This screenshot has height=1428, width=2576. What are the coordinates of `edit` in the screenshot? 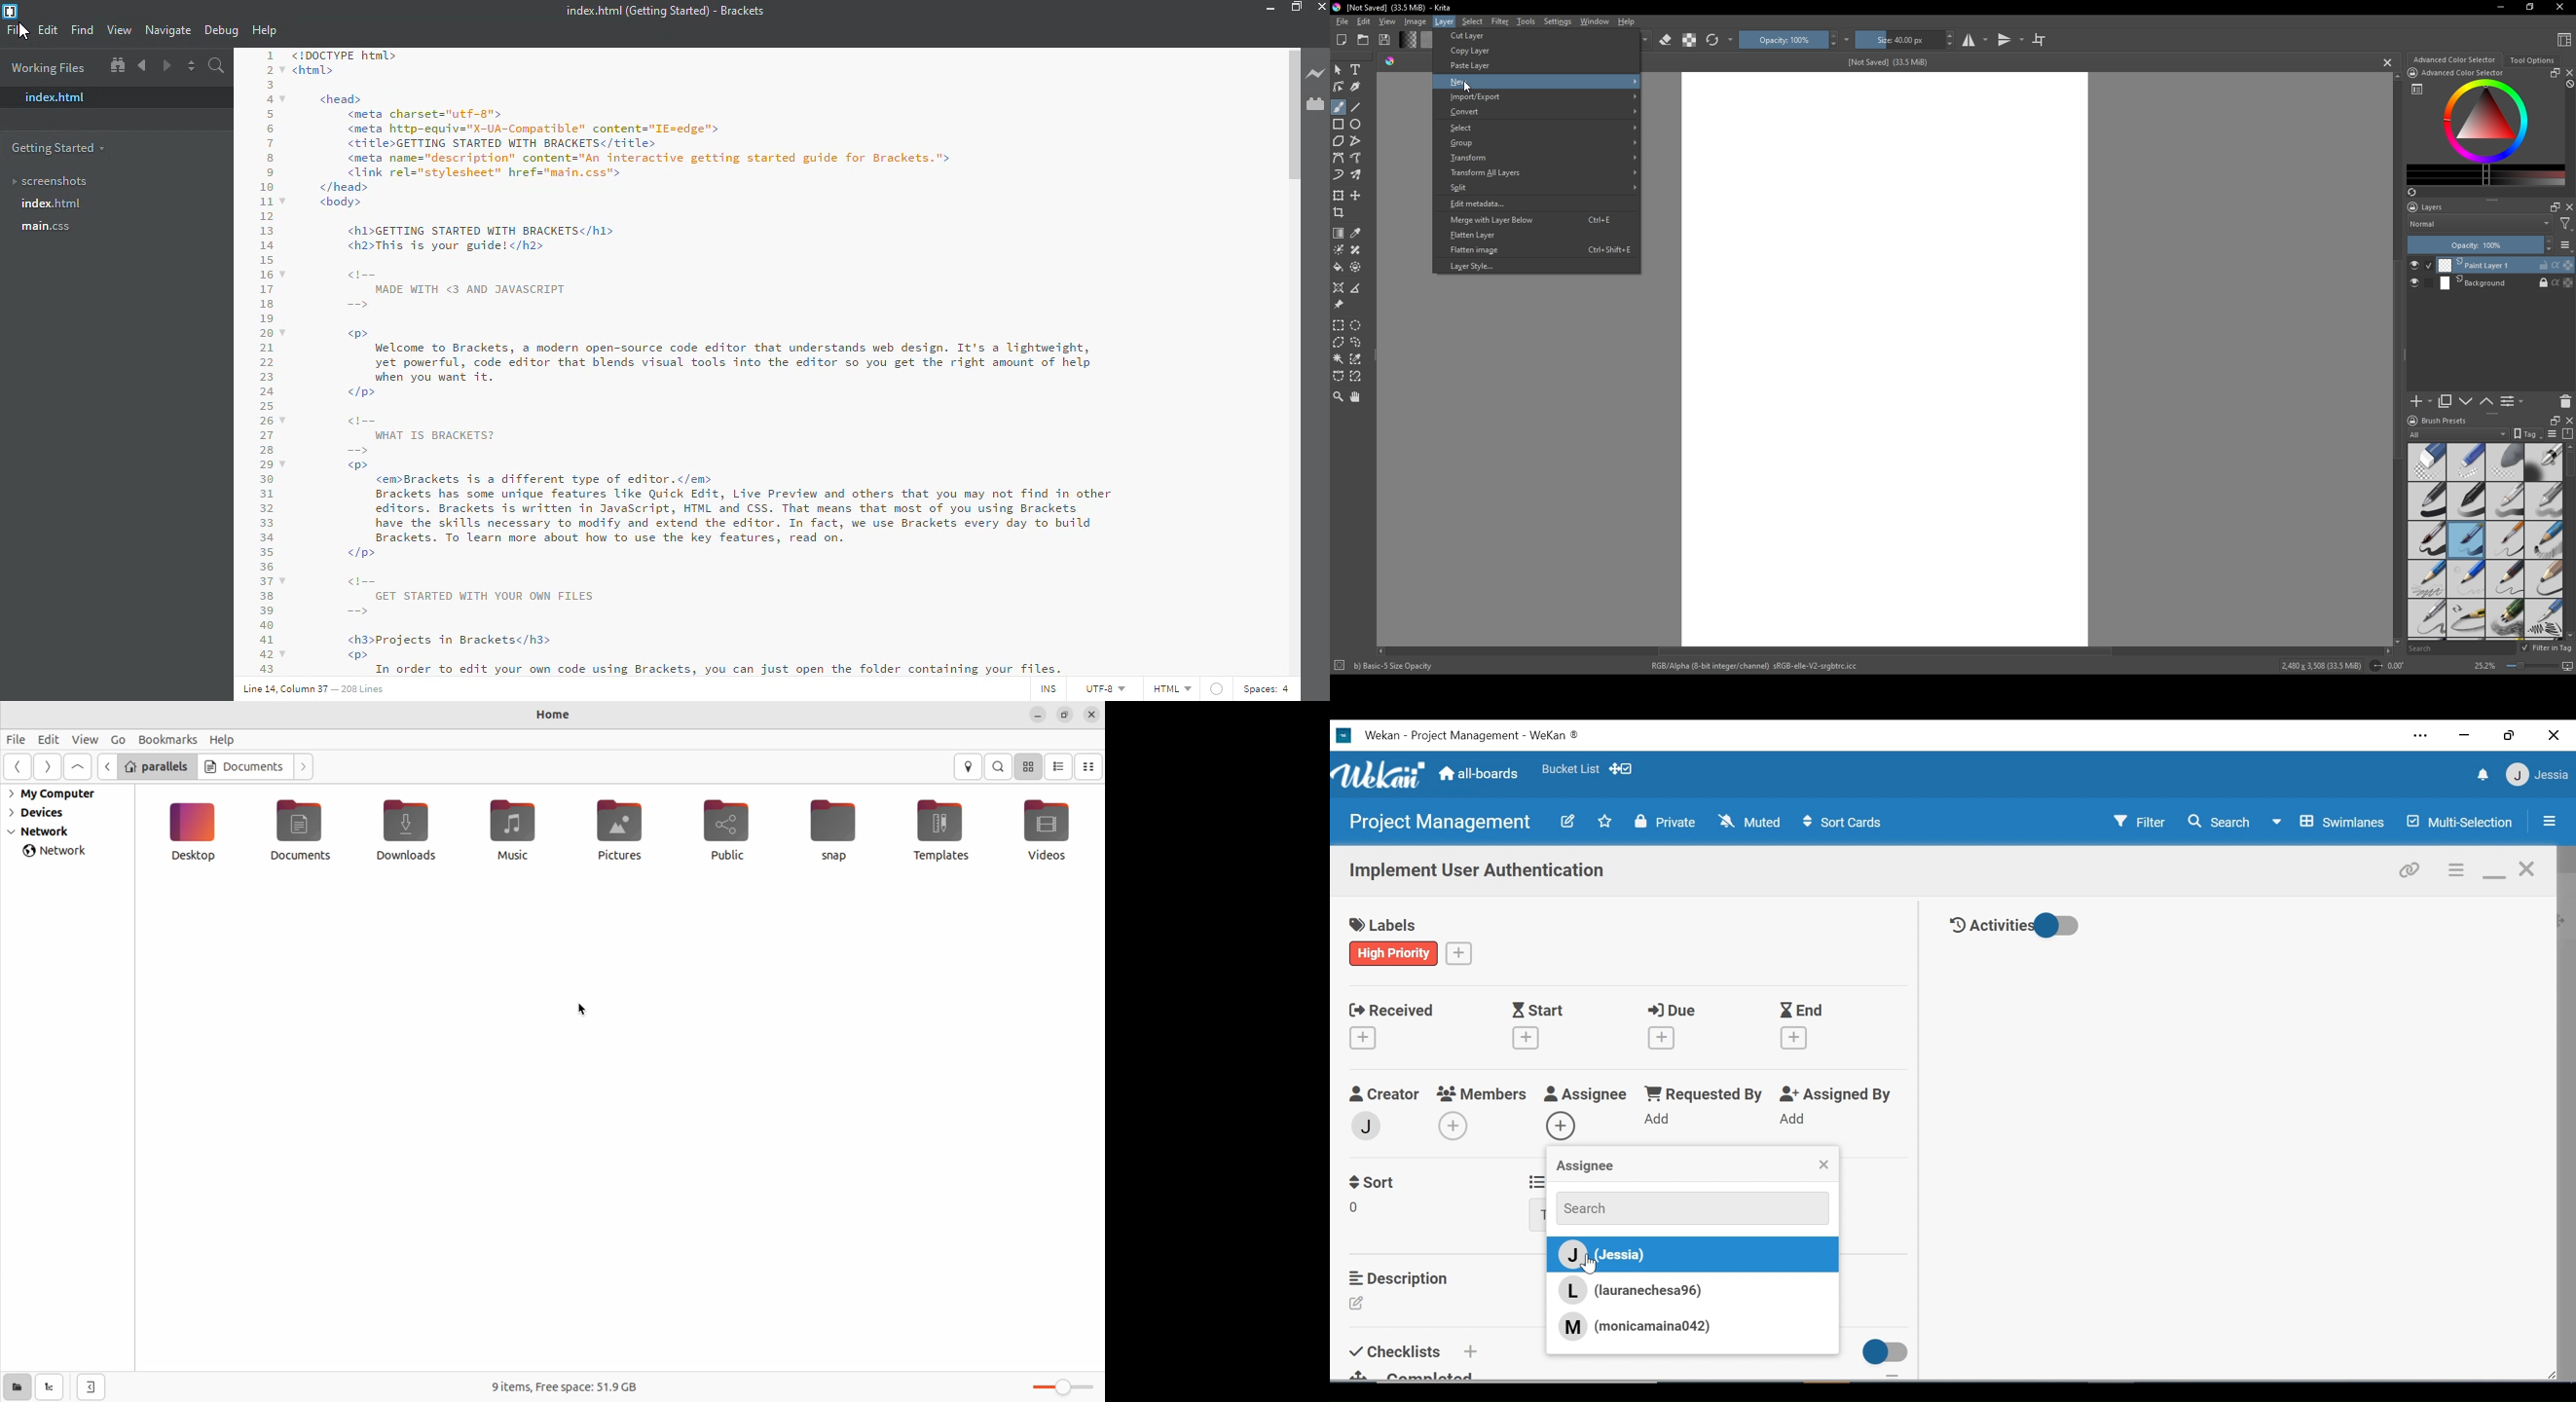 It's located at (47, 29).